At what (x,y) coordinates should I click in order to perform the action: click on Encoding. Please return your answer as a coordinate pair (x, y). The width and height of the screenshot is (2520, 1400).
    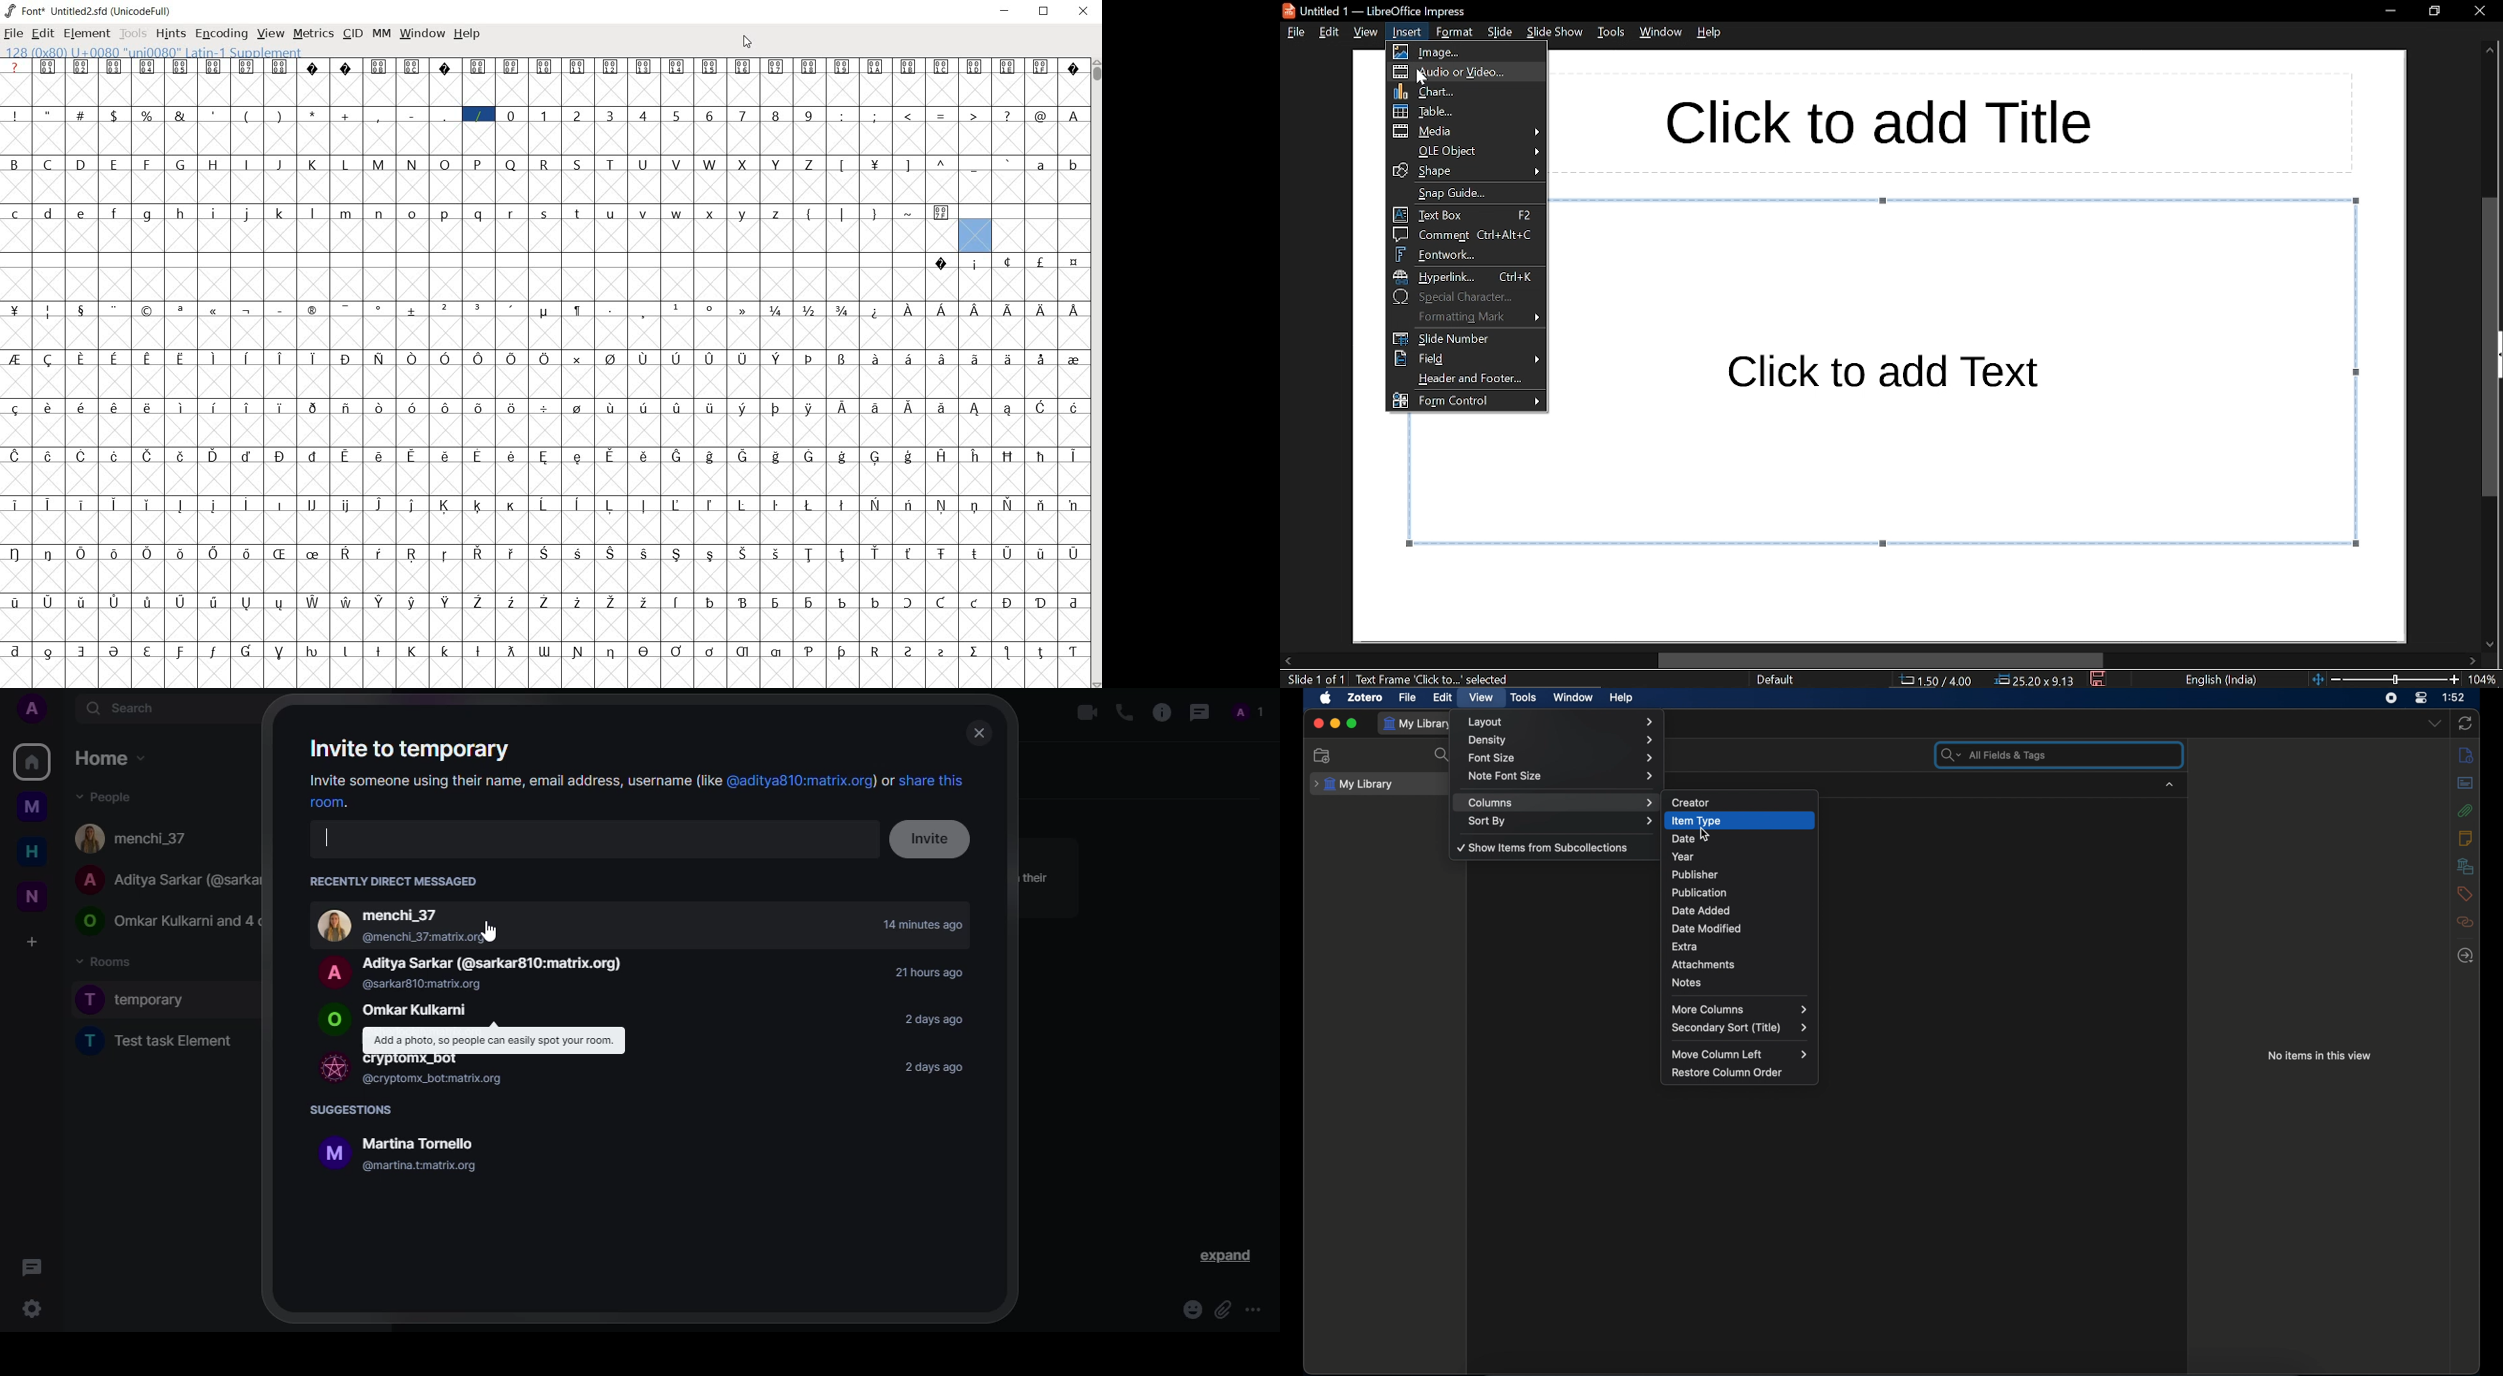
    Looking at the image, I should click on (143, 9).